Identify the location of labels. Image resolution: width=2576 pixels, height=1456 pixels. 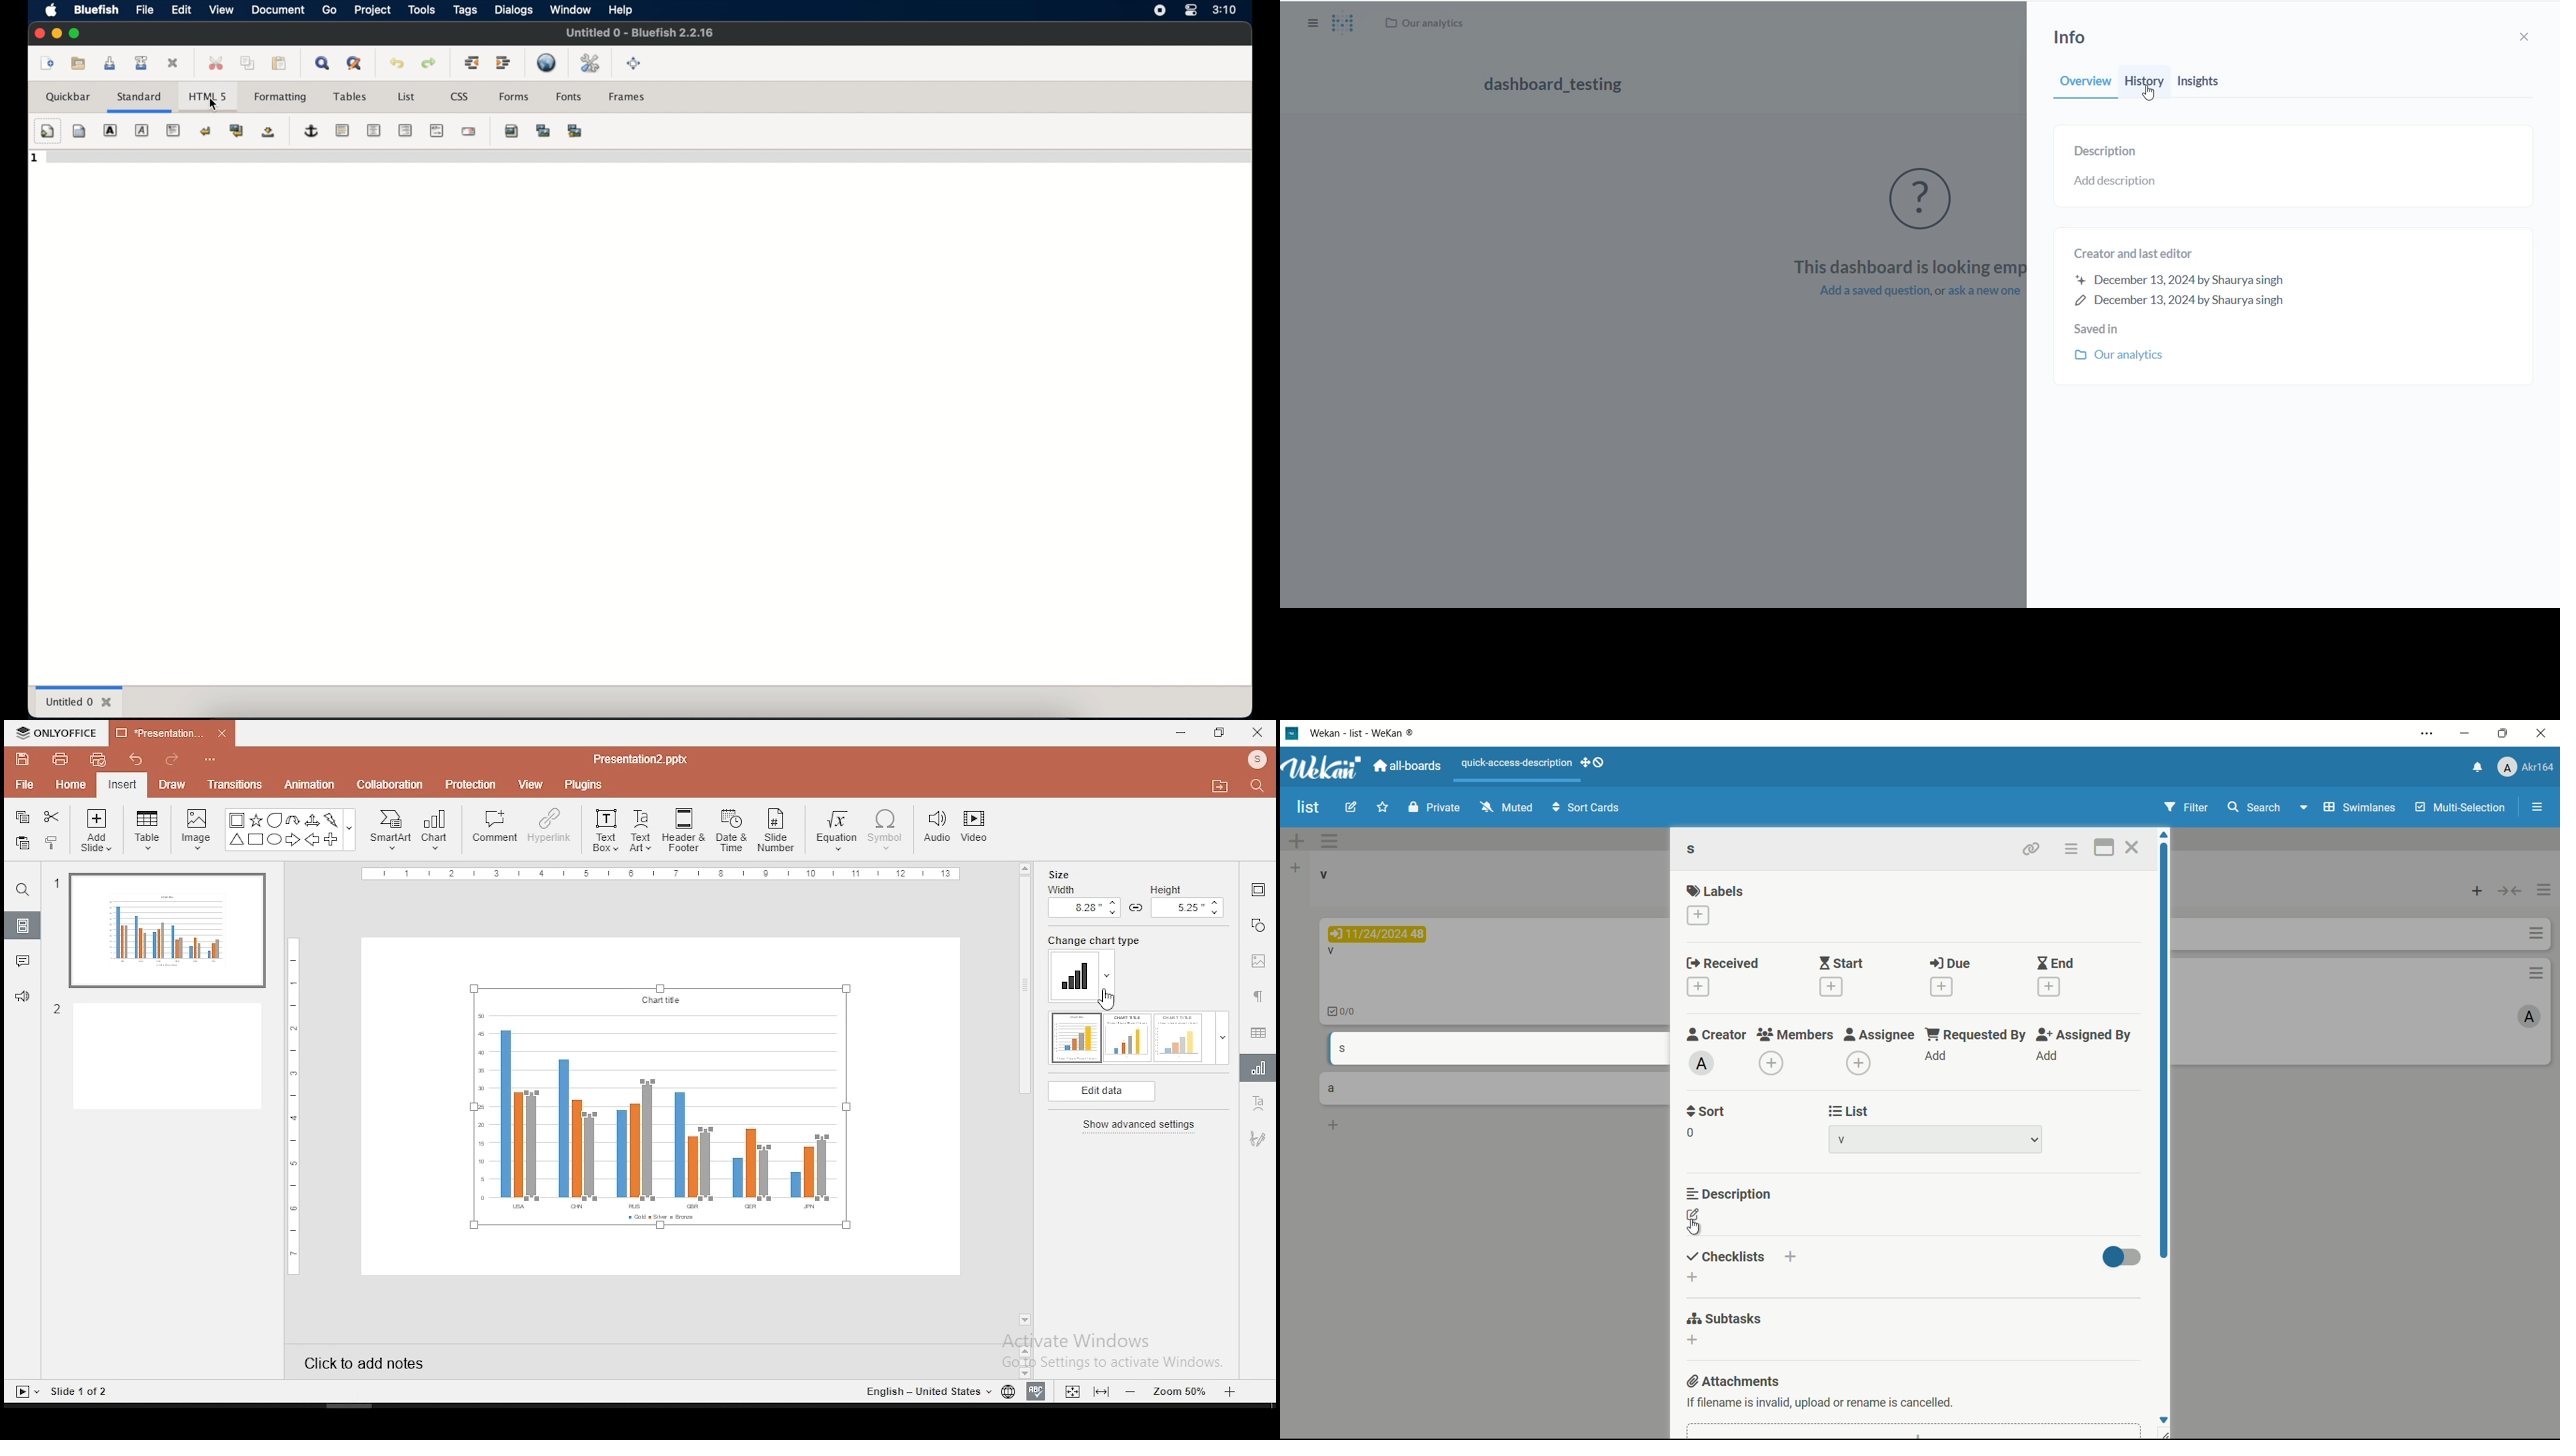
(1717, 891).